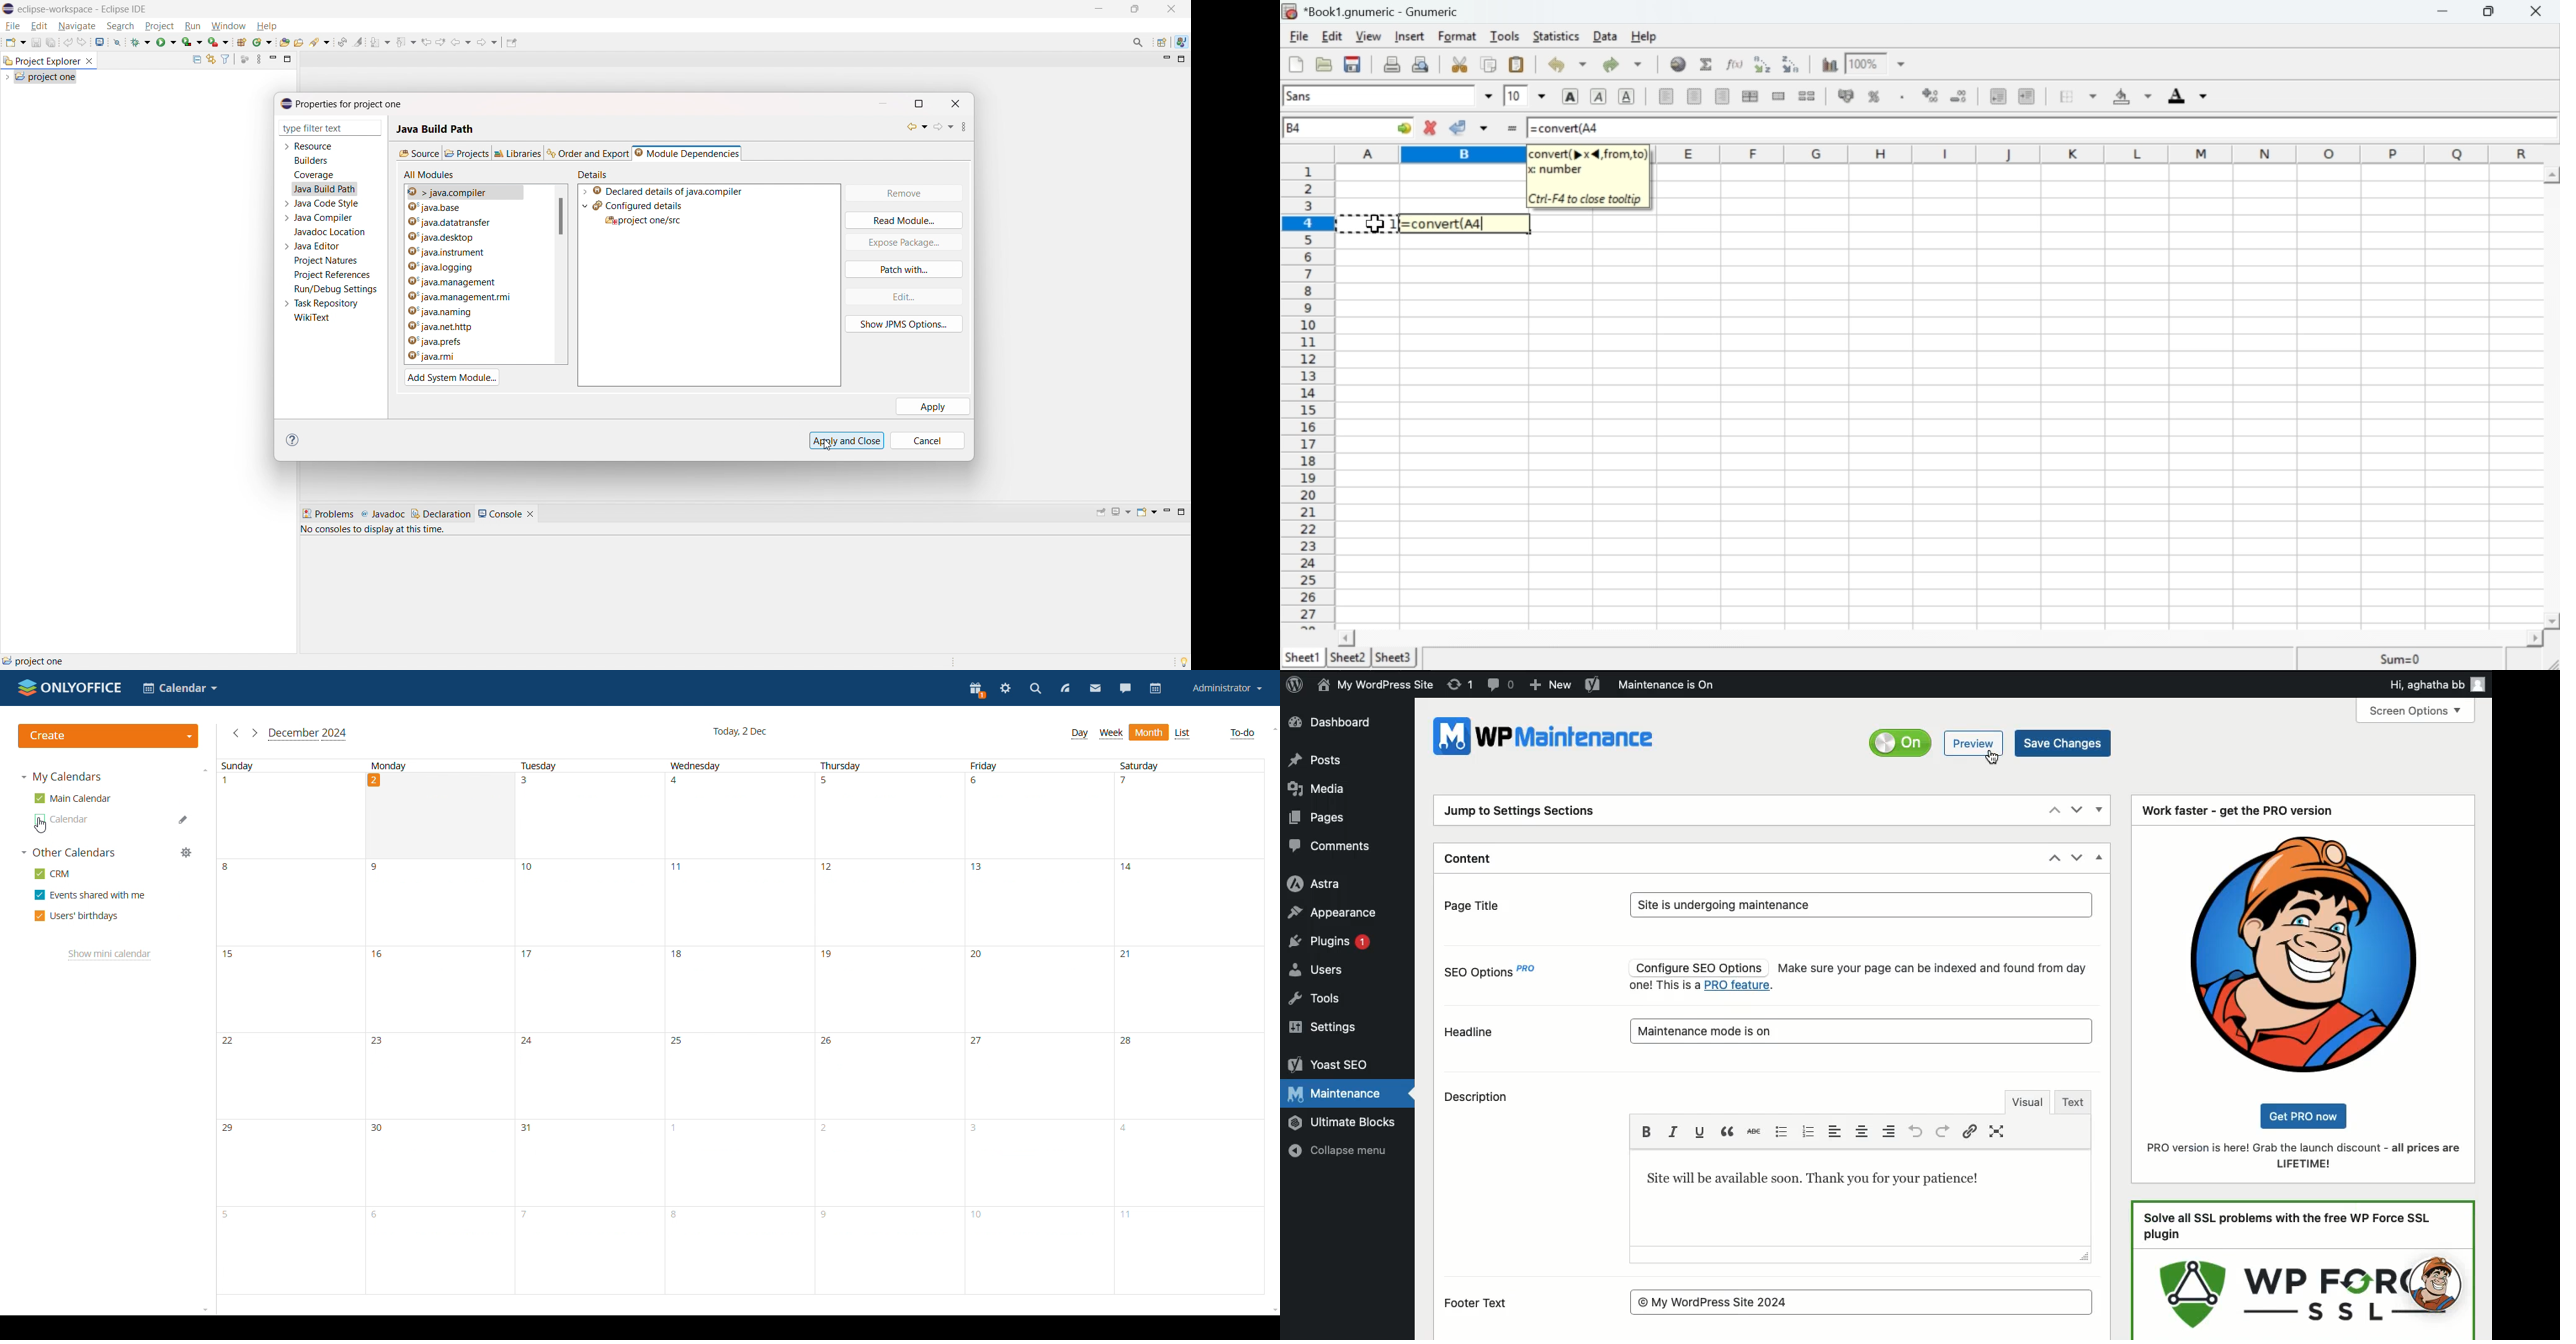 The height and width of the screenshot is (1344, 2576). Describe the element at coordinates (478, 192) in the screenshot. I see `java.base` at that location.